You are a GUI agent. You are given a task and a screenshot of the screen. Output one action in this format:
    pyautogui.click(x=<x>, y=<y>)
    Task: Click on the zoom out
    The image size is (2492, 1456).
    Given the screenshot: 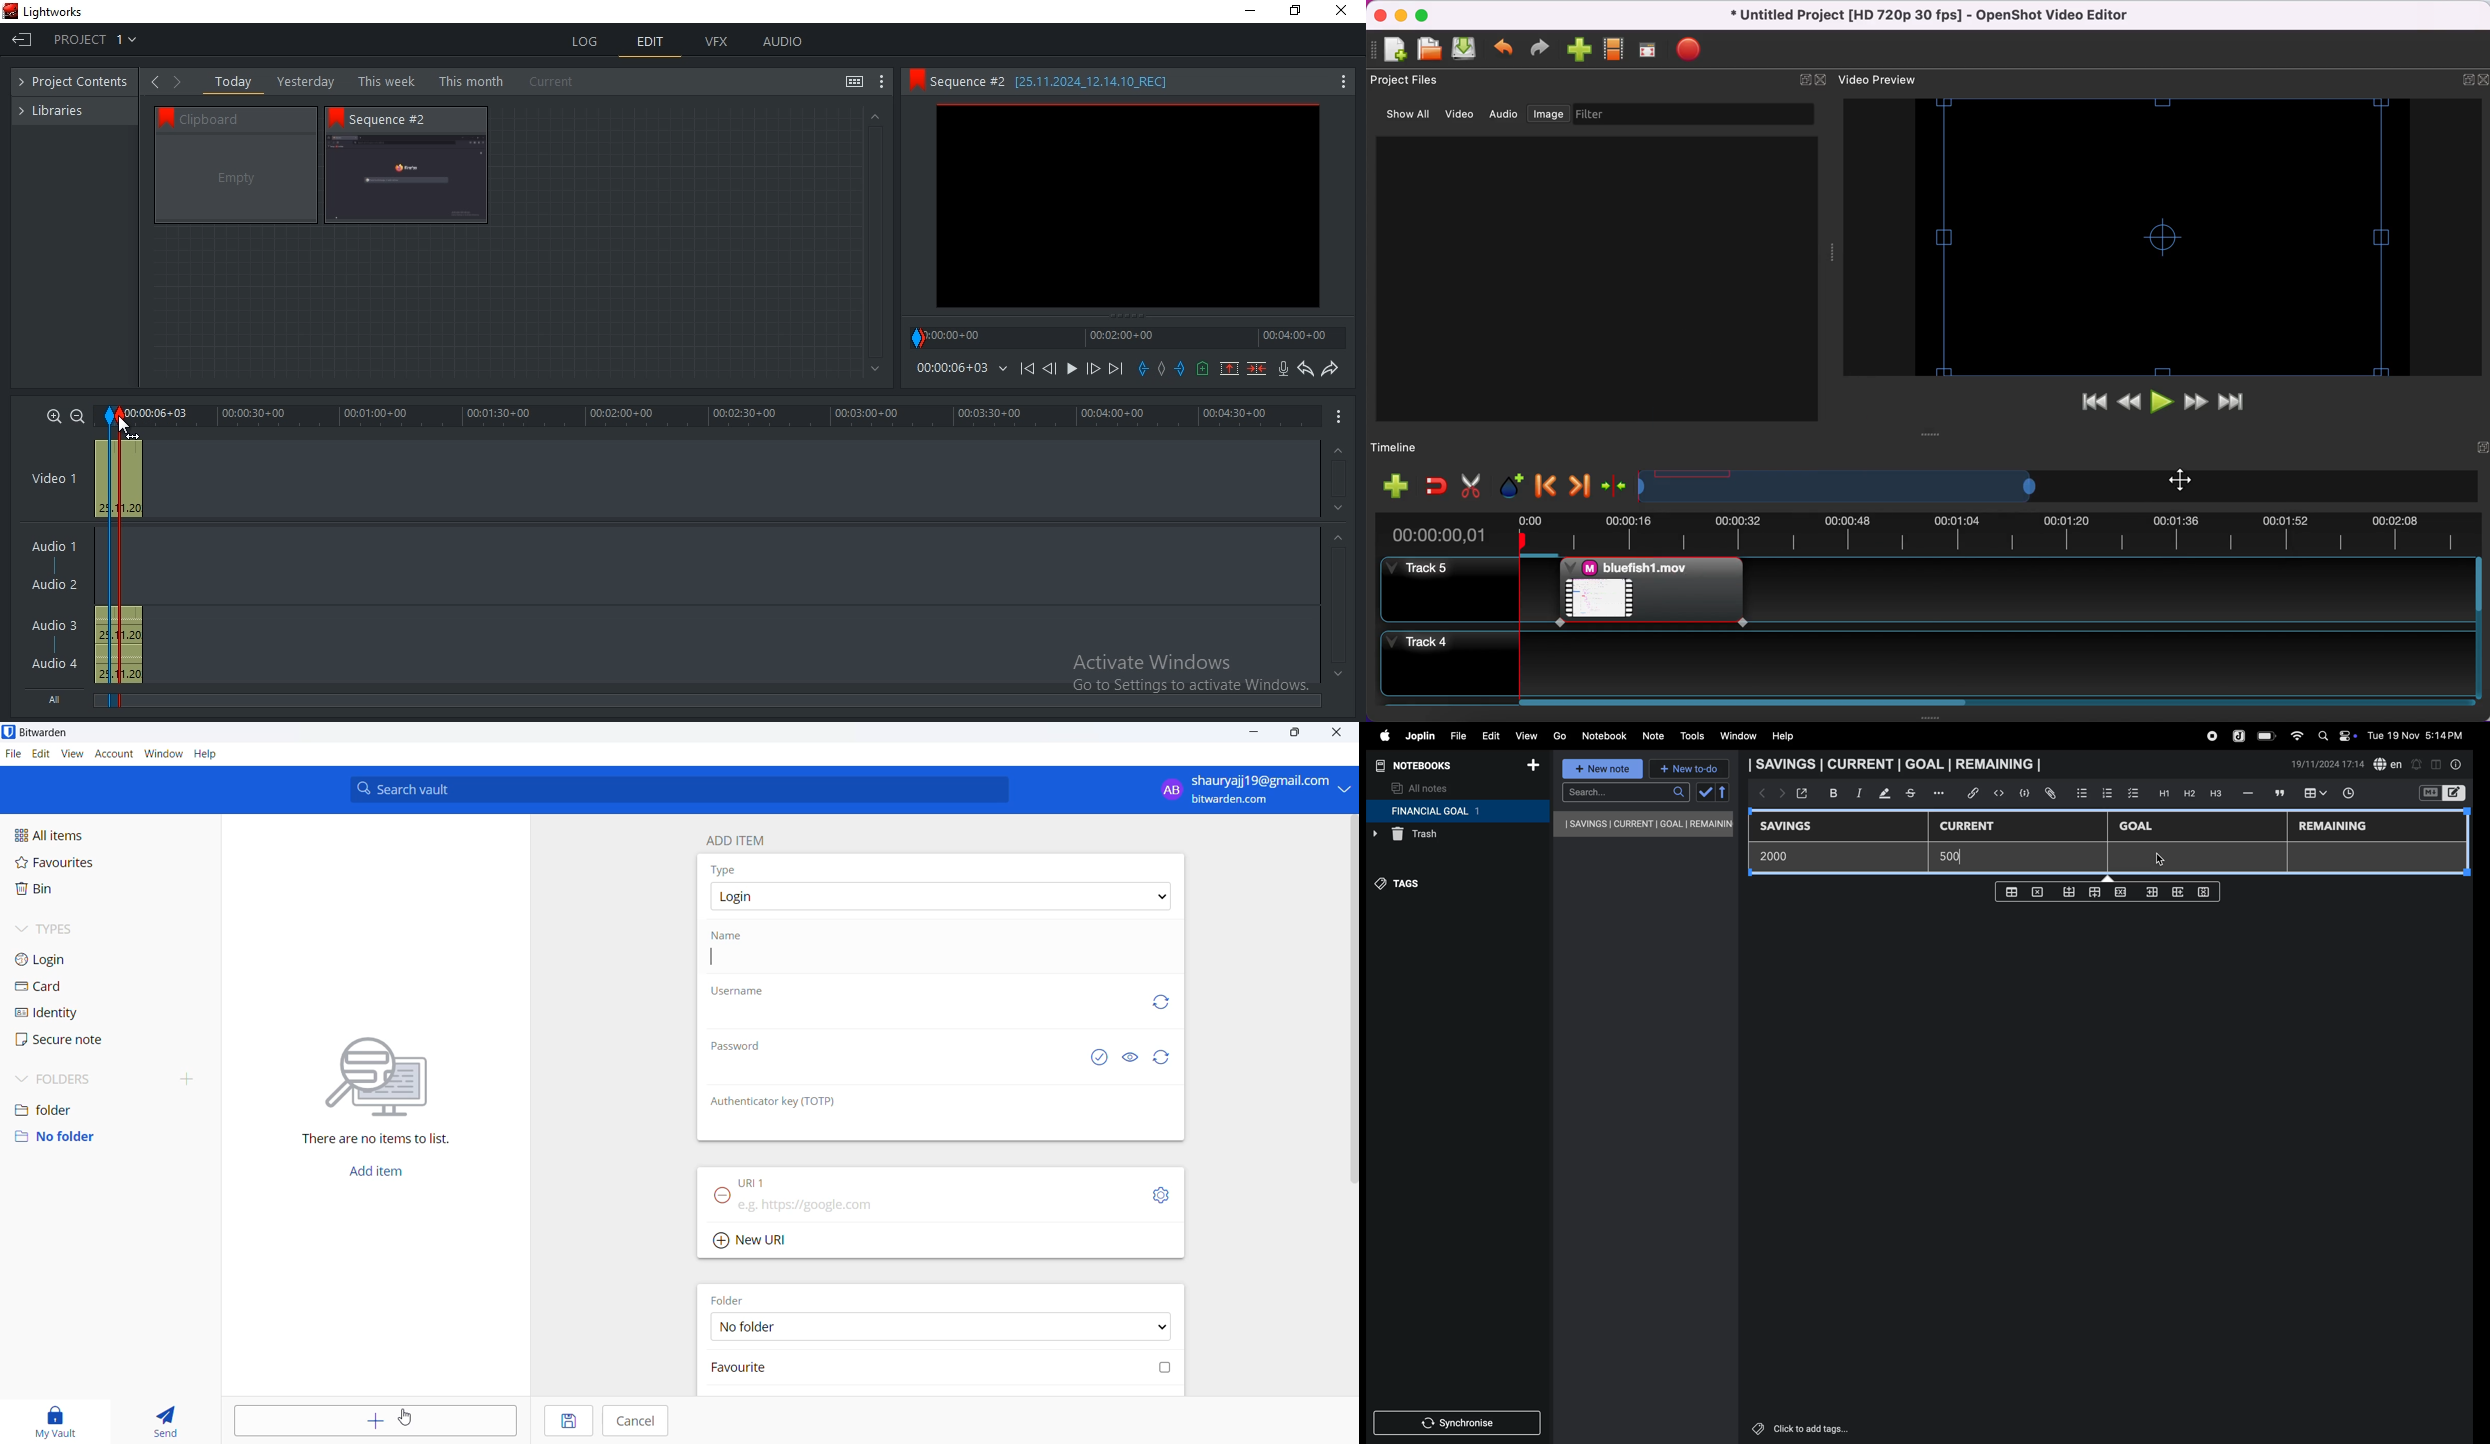 What is the action you would take?
    pyautogui.click(x=77, y=416)
    